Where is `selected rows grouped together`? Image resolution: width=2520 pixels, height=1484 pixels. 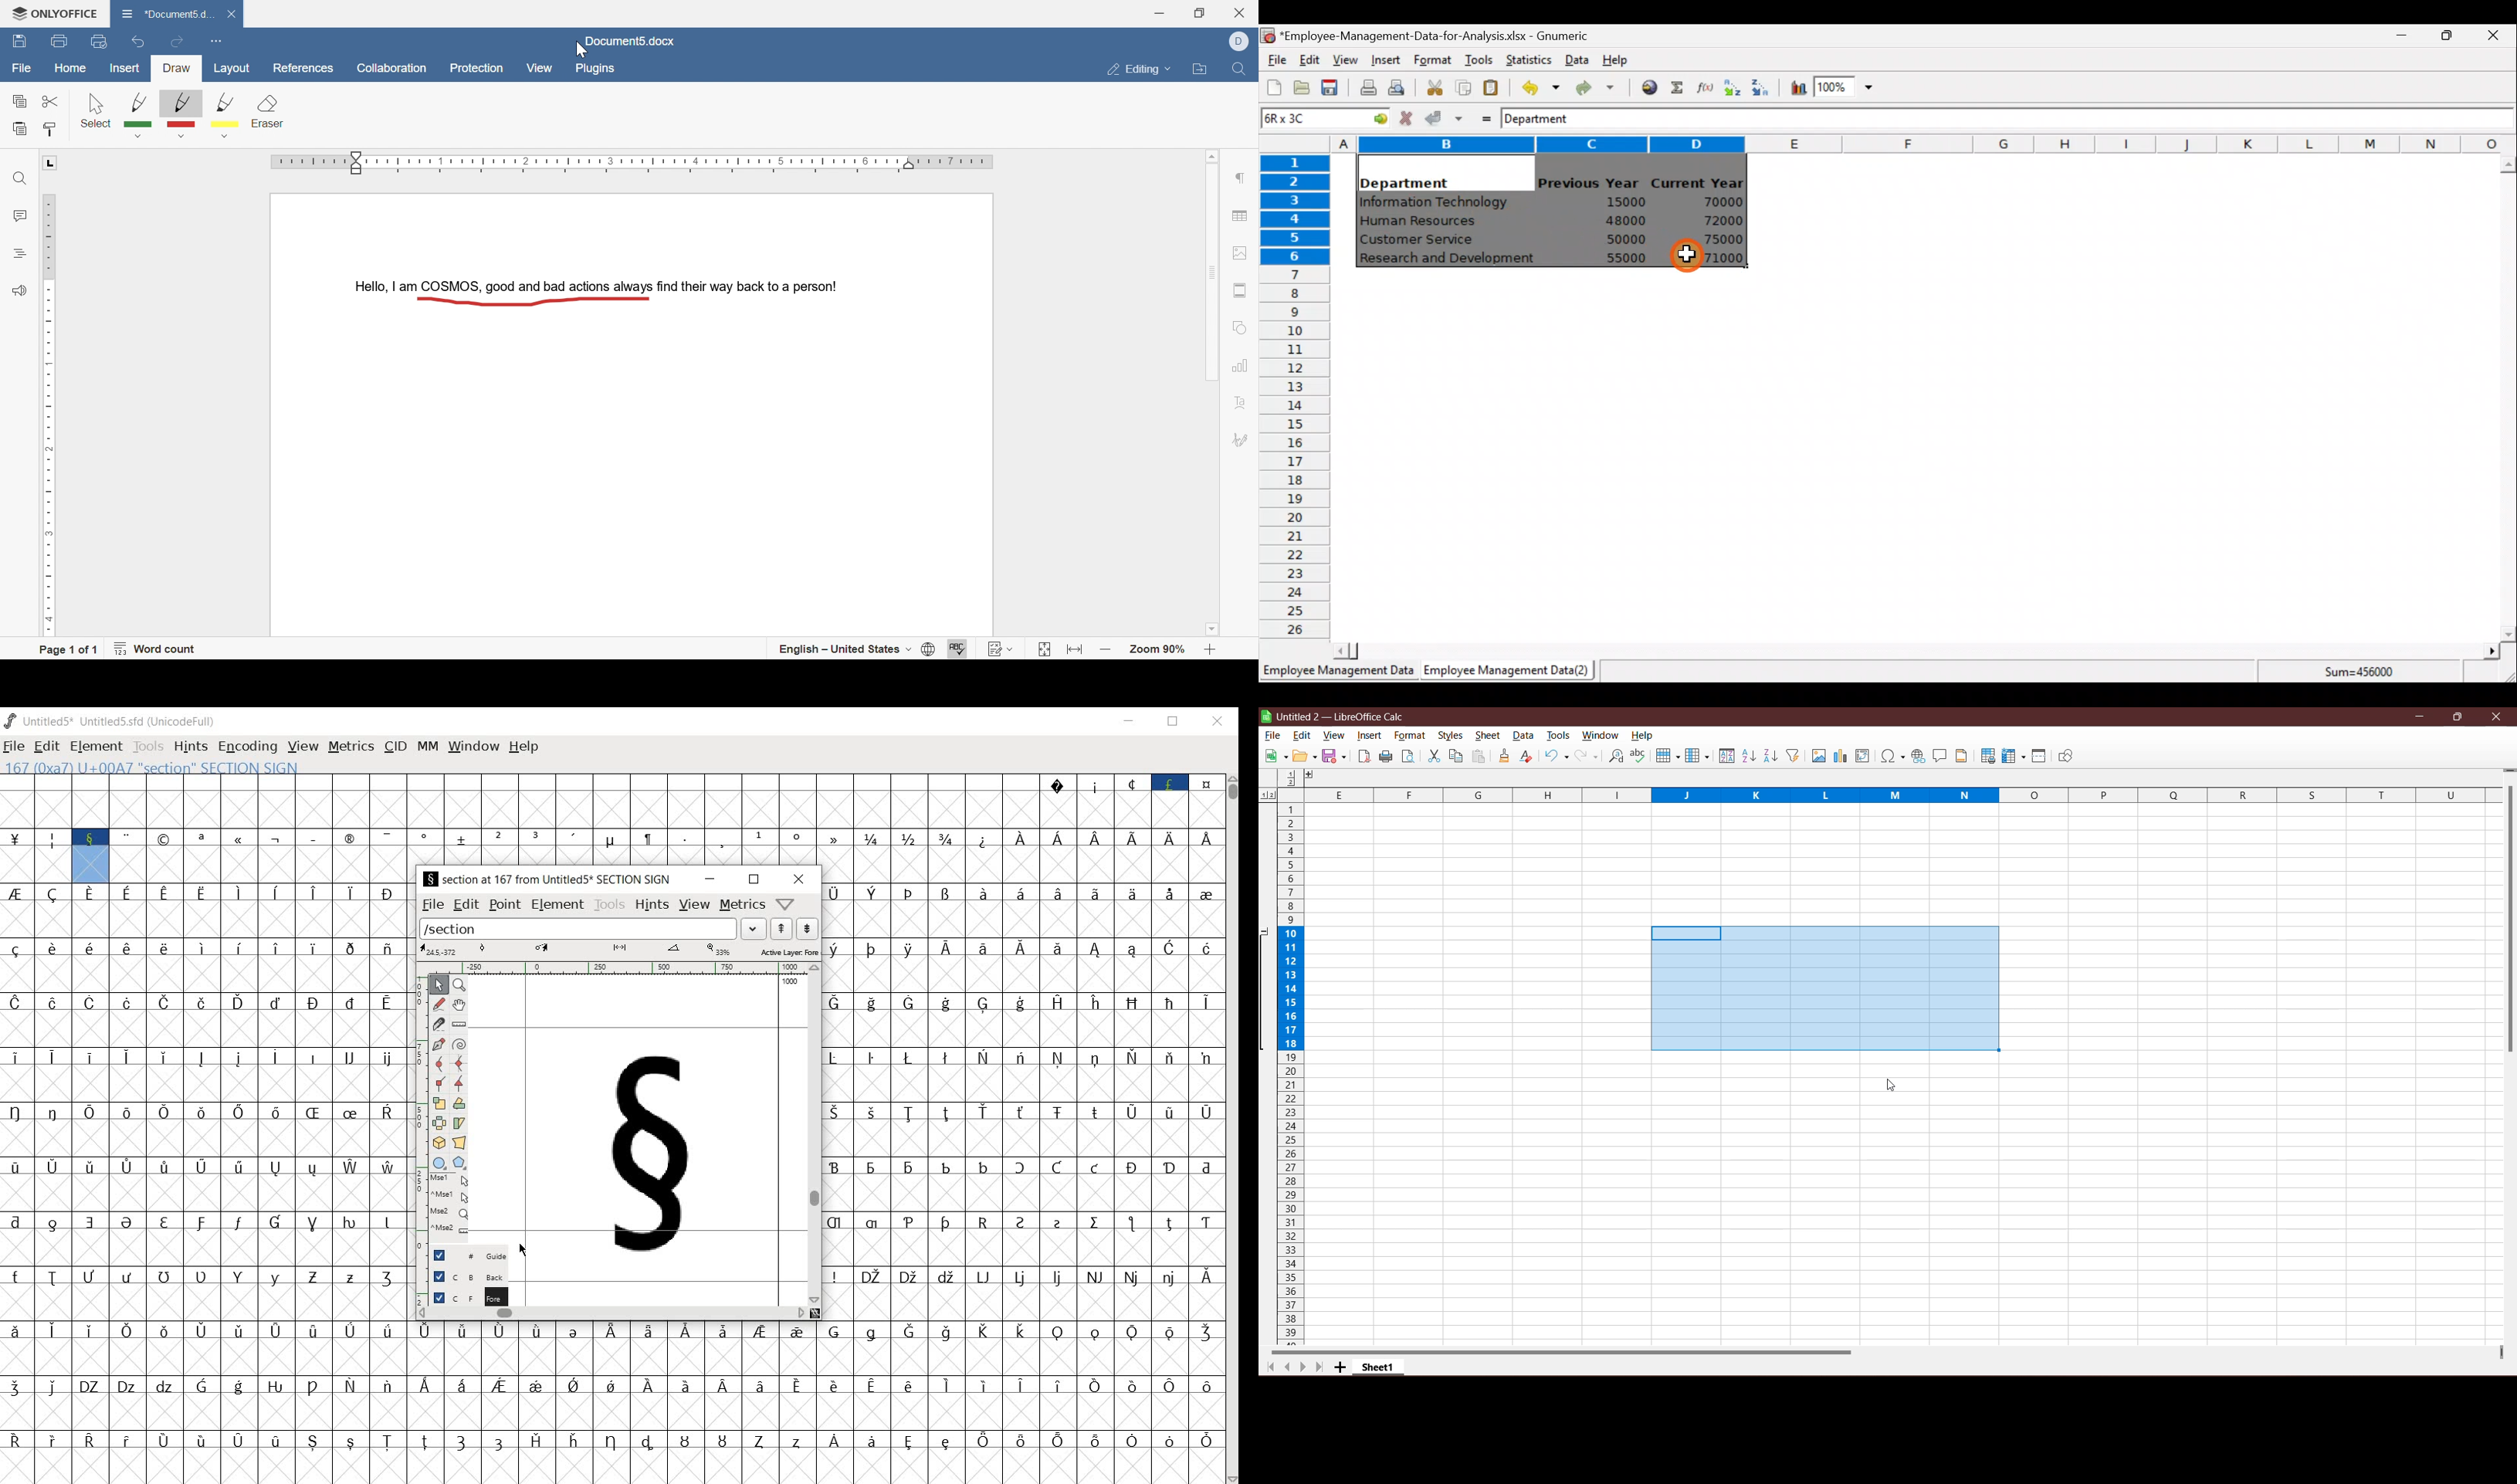 selected rows grouped together is located at coordinates (1281, 988).